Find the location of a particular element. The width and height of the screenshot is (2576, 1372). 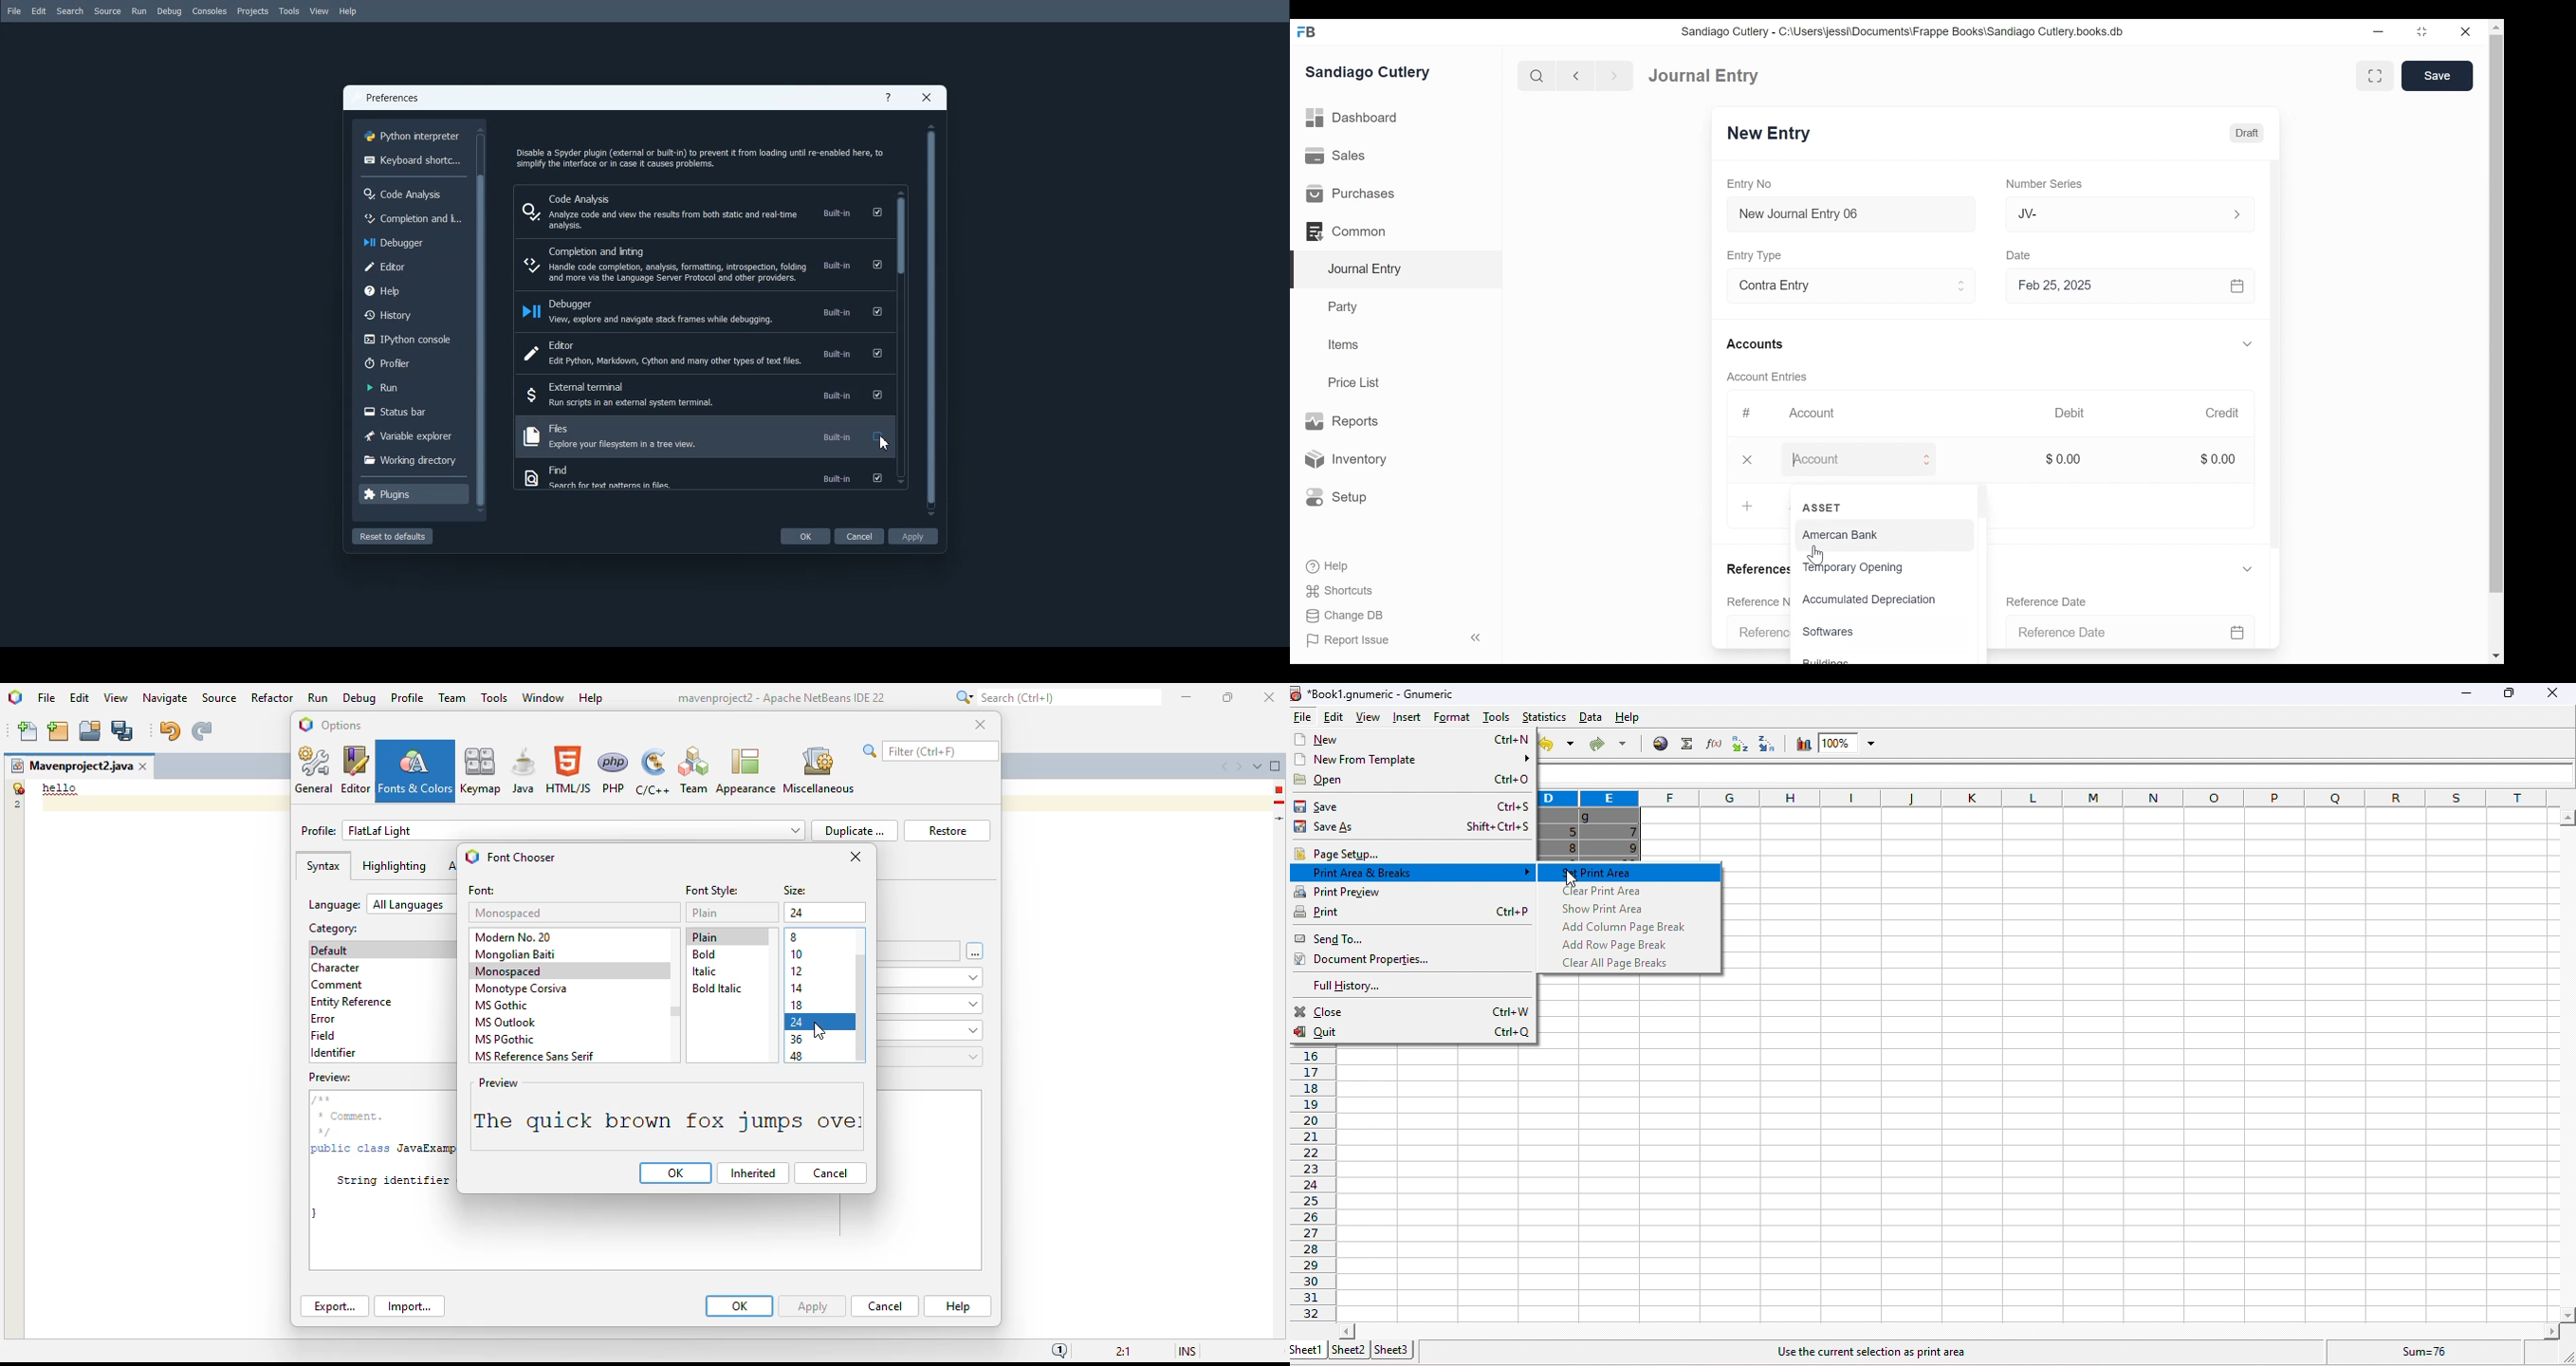

Accumulated Depreciation is located at coordinates (1865, 601).